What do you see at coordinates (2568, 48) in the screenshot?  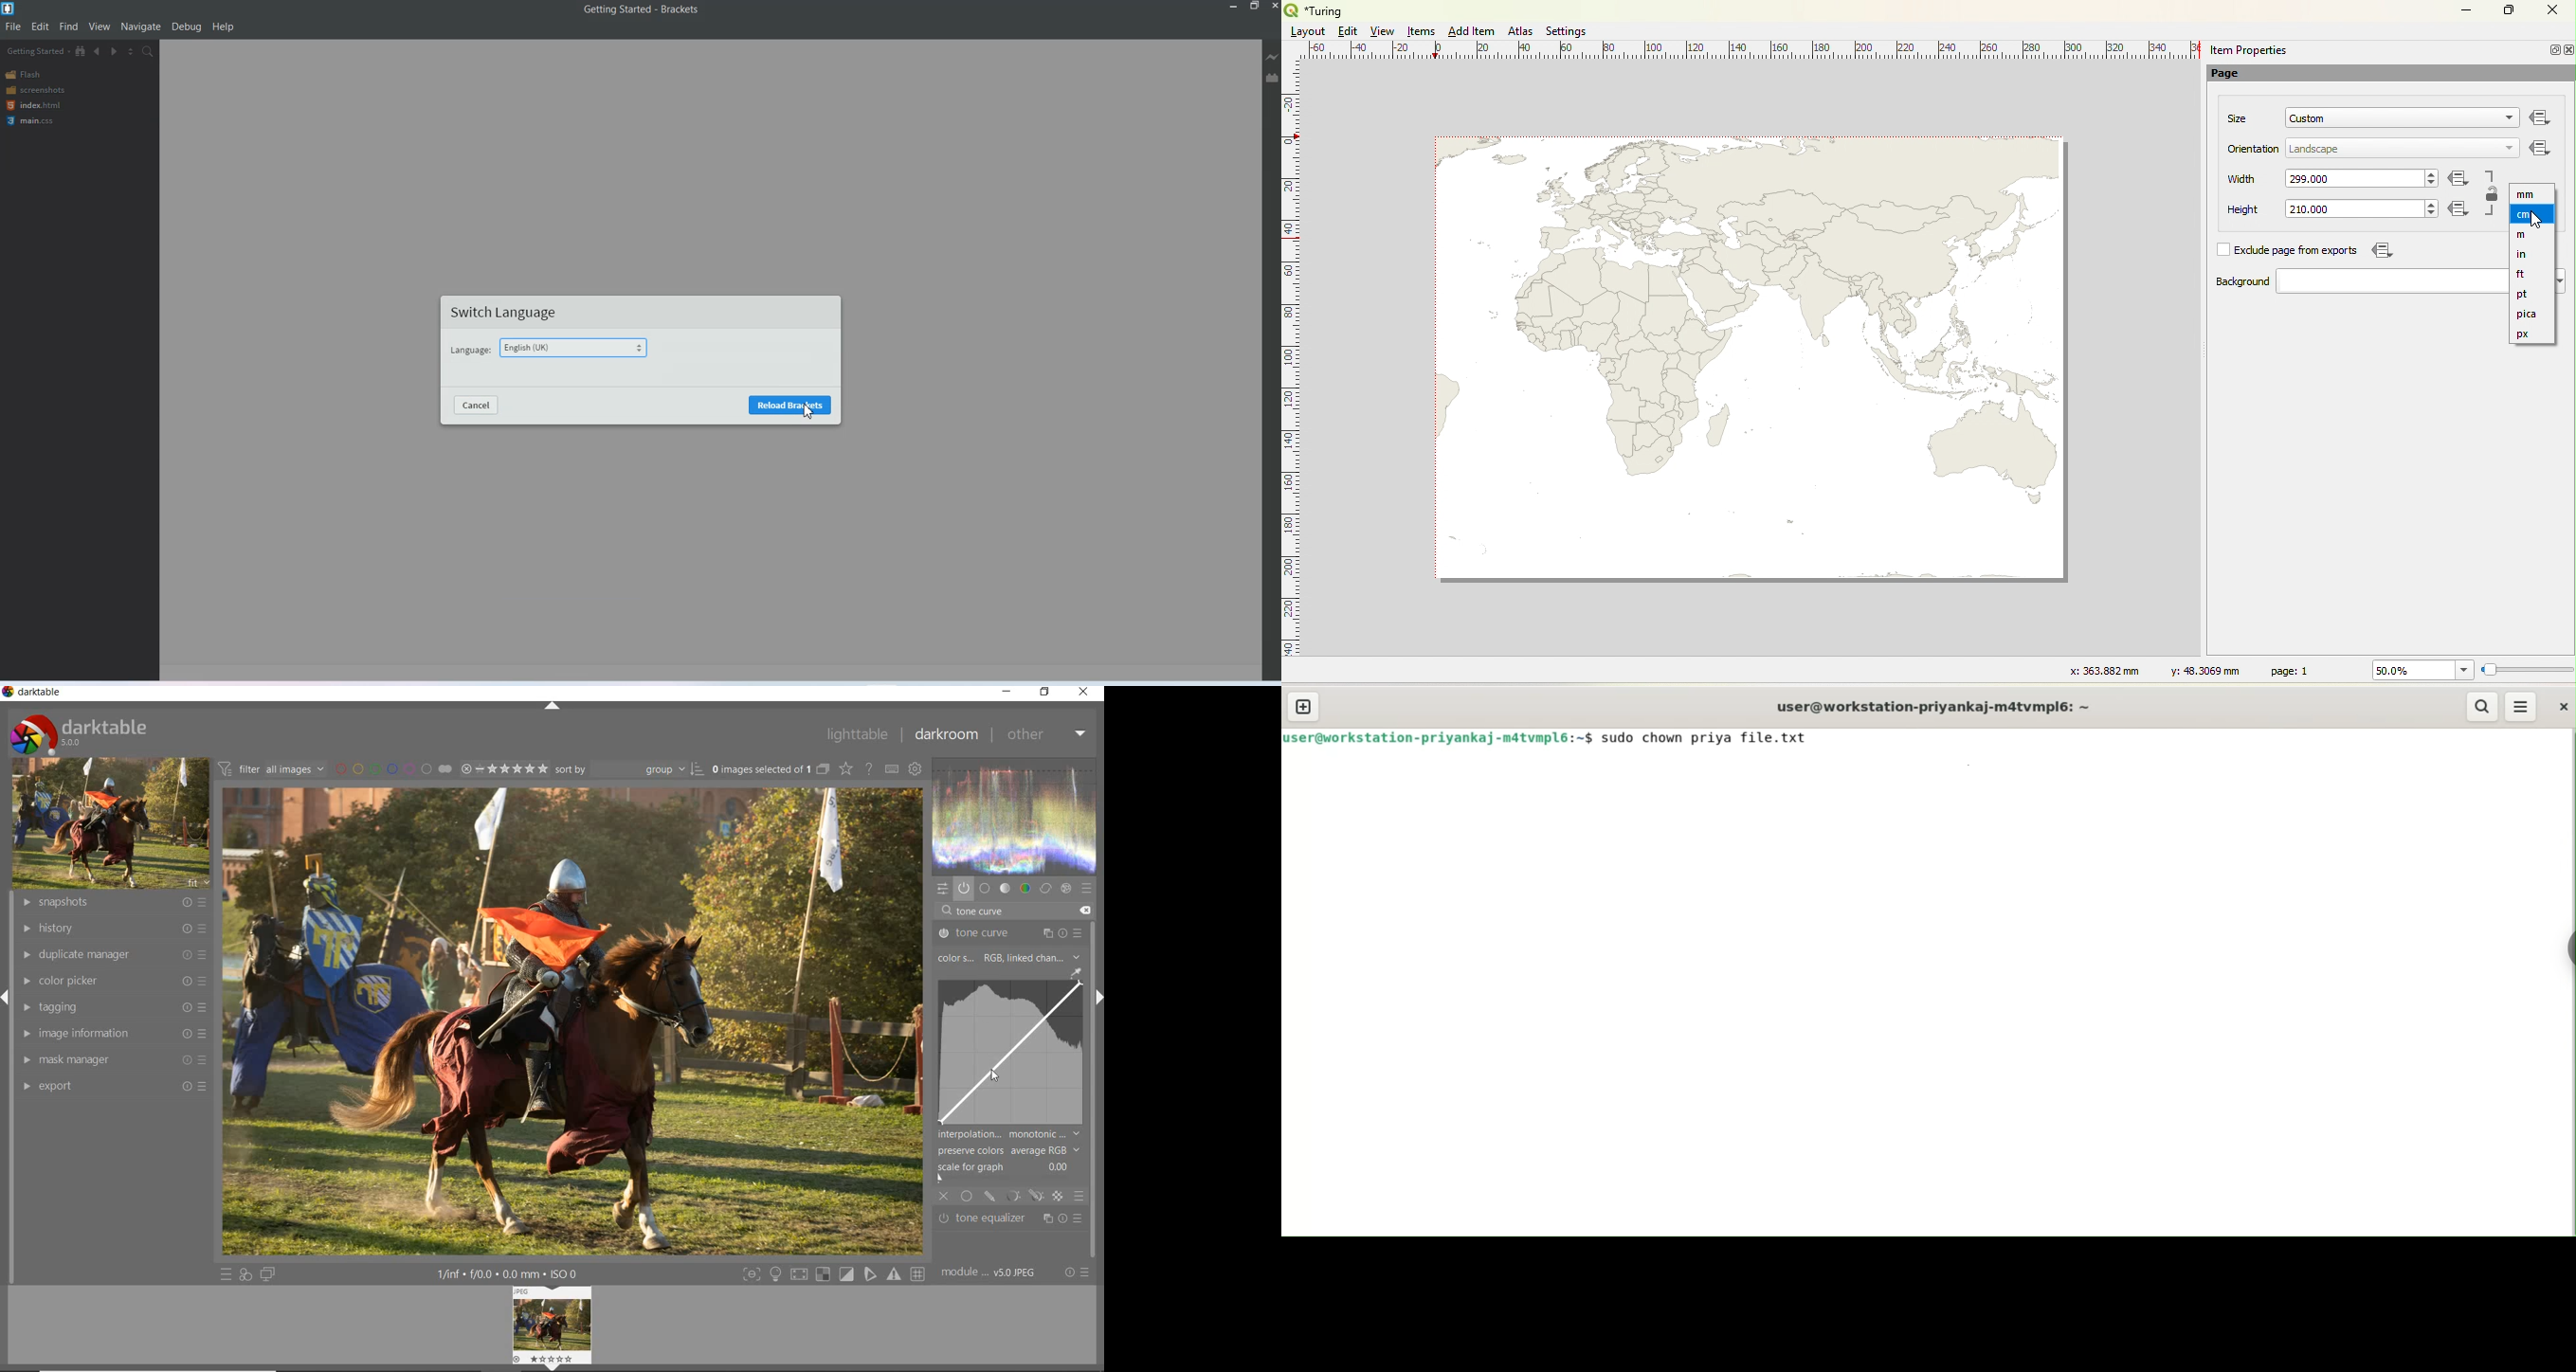 I see `Close` at bounding box center [2568, 48].